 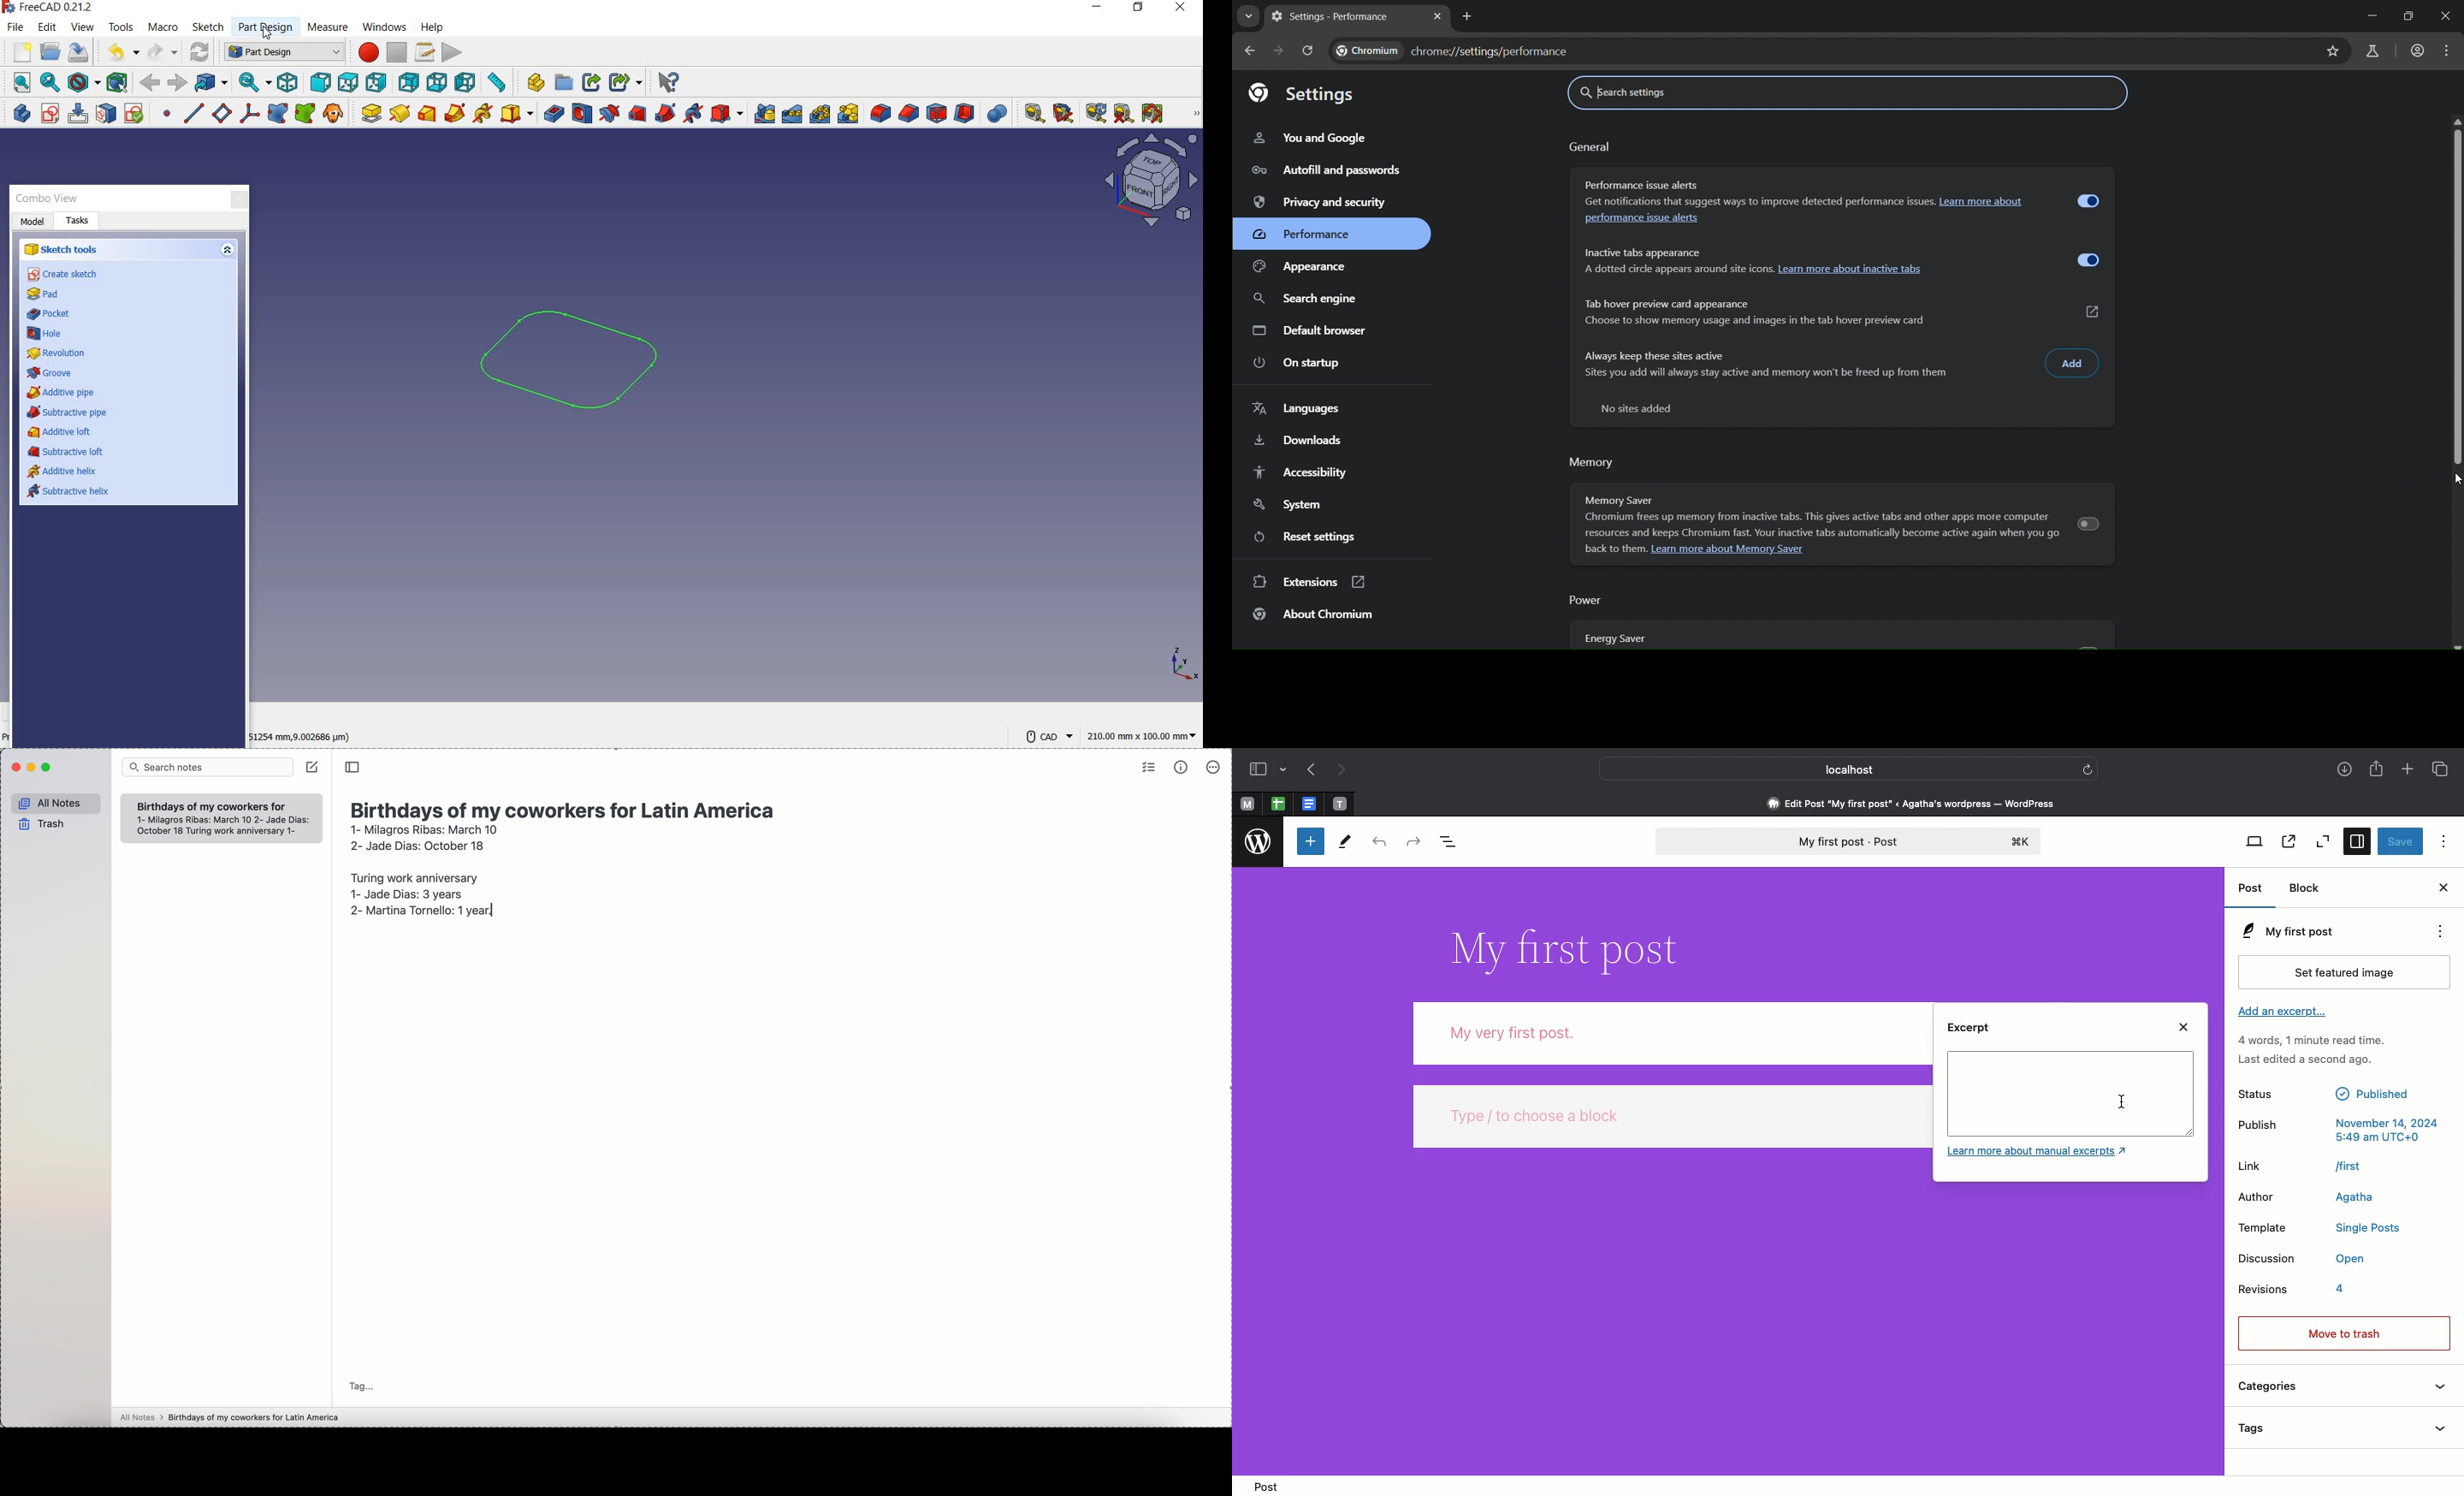 I want to click on fit selection, so click(x=50, y=84).